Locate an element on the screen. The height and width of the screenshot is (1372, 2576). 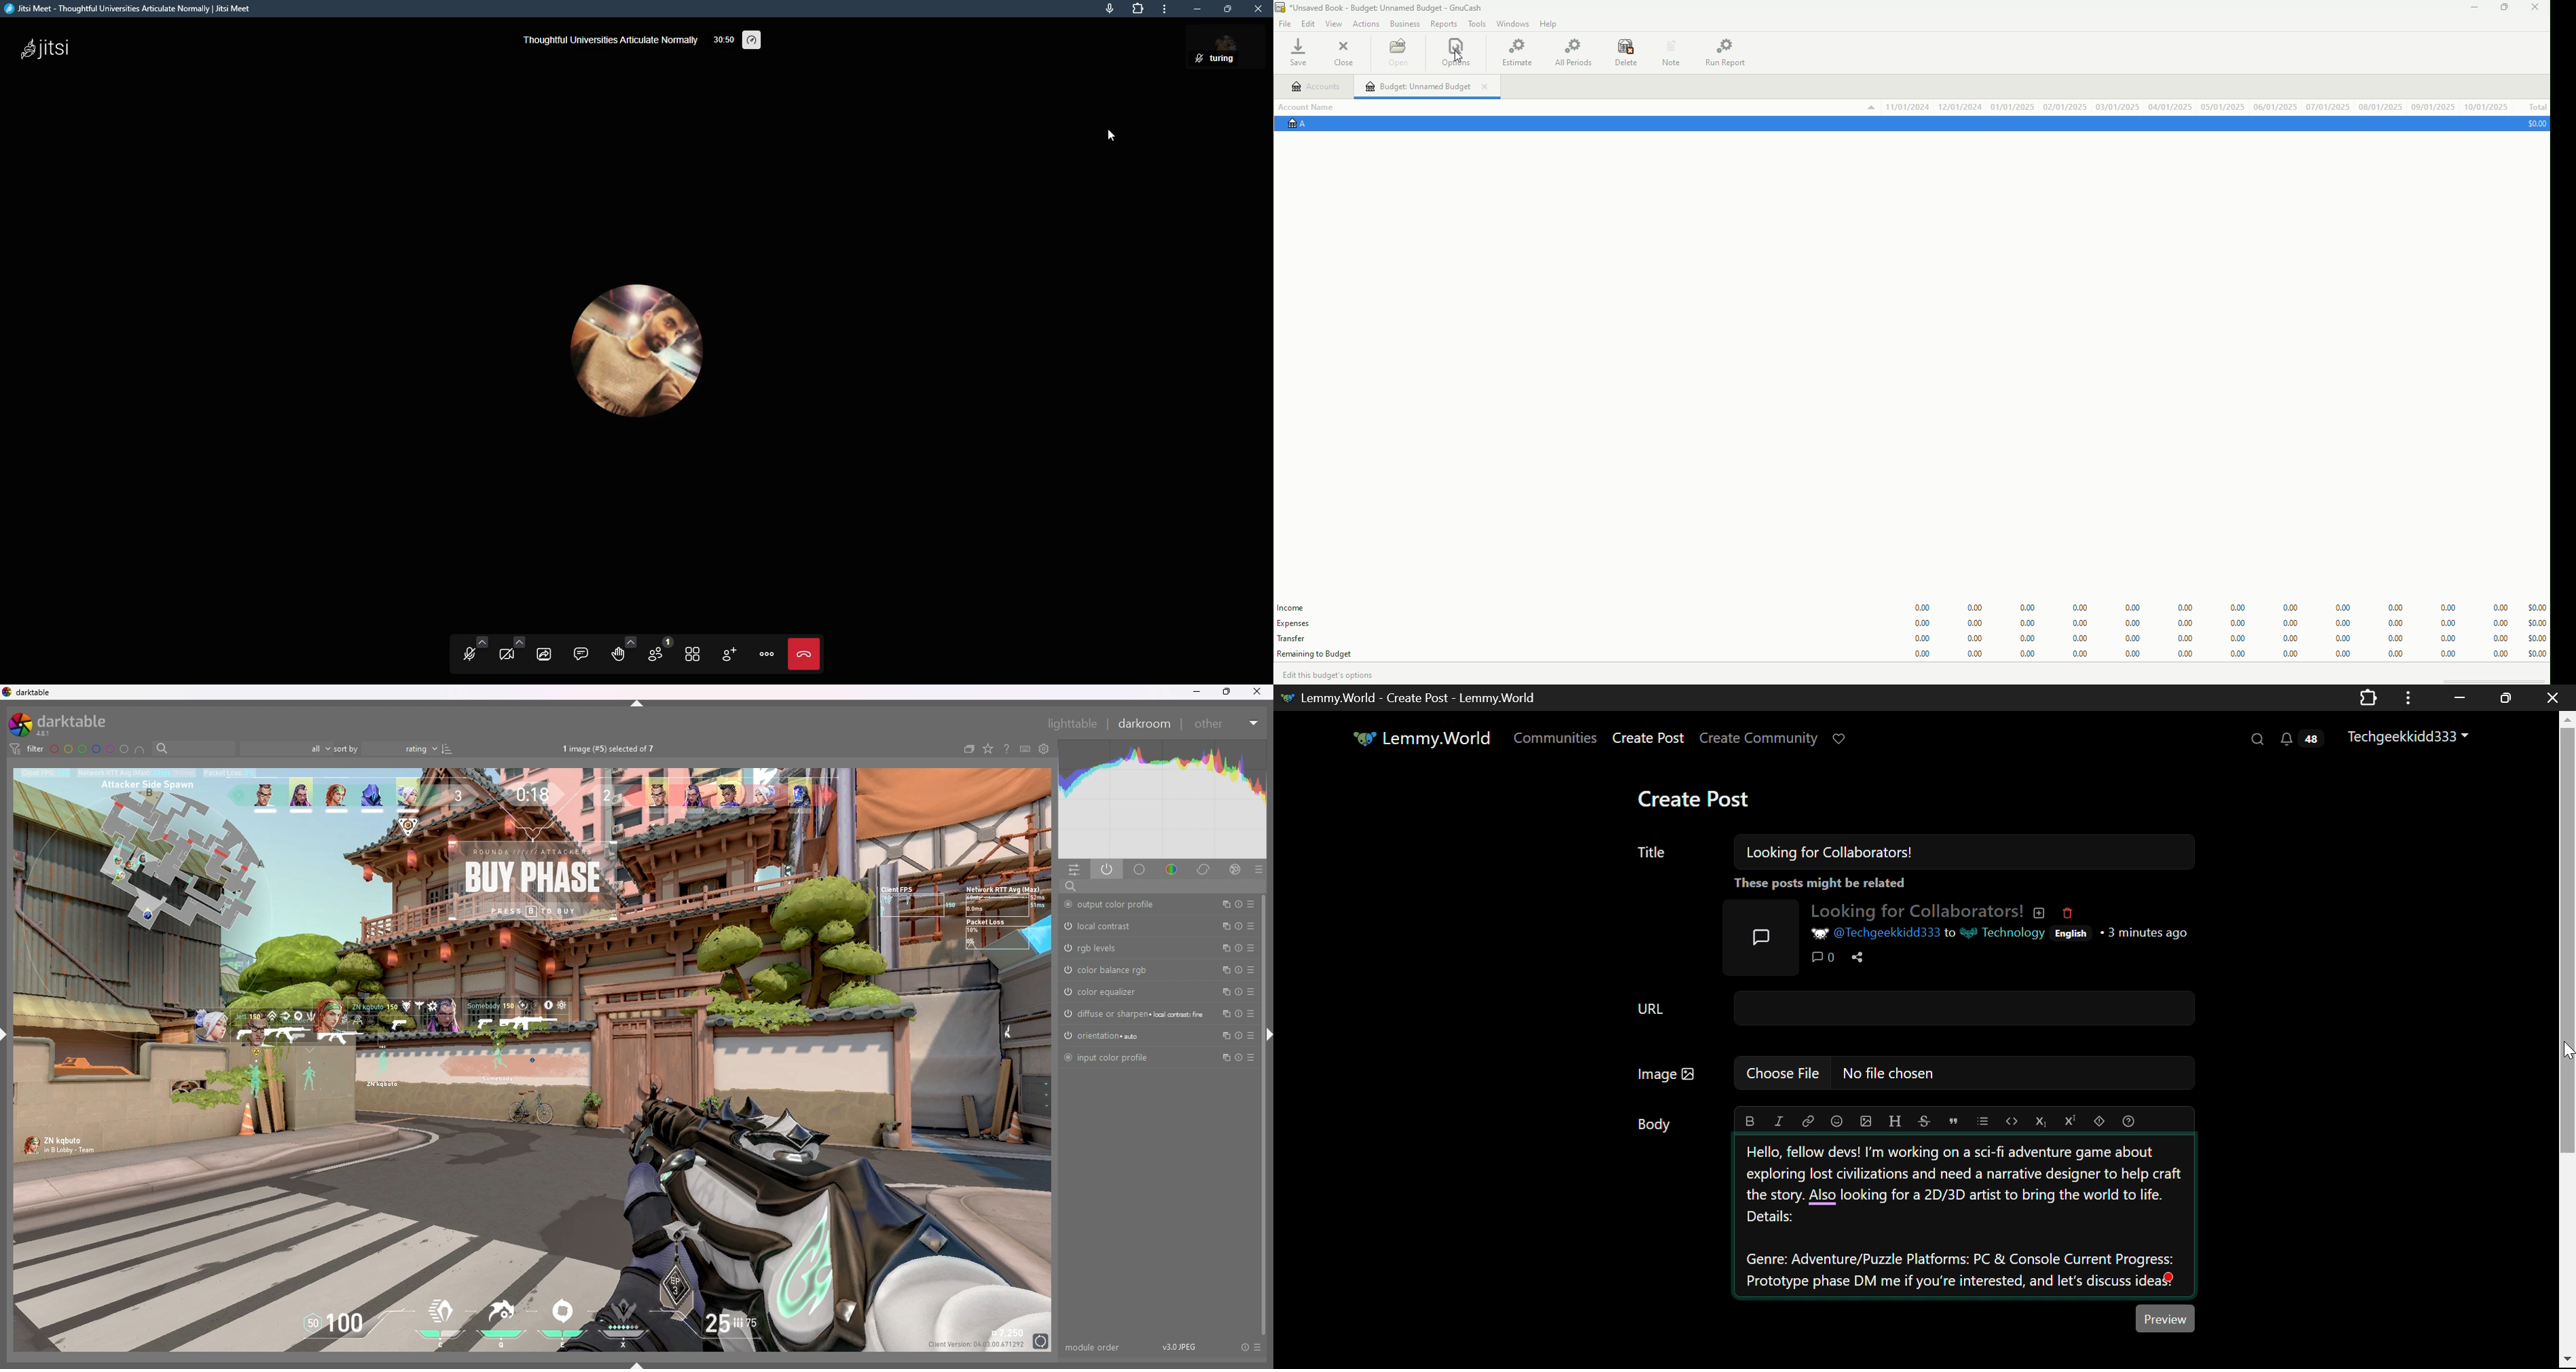
show global preferences is located at coordinates (1045, 749).